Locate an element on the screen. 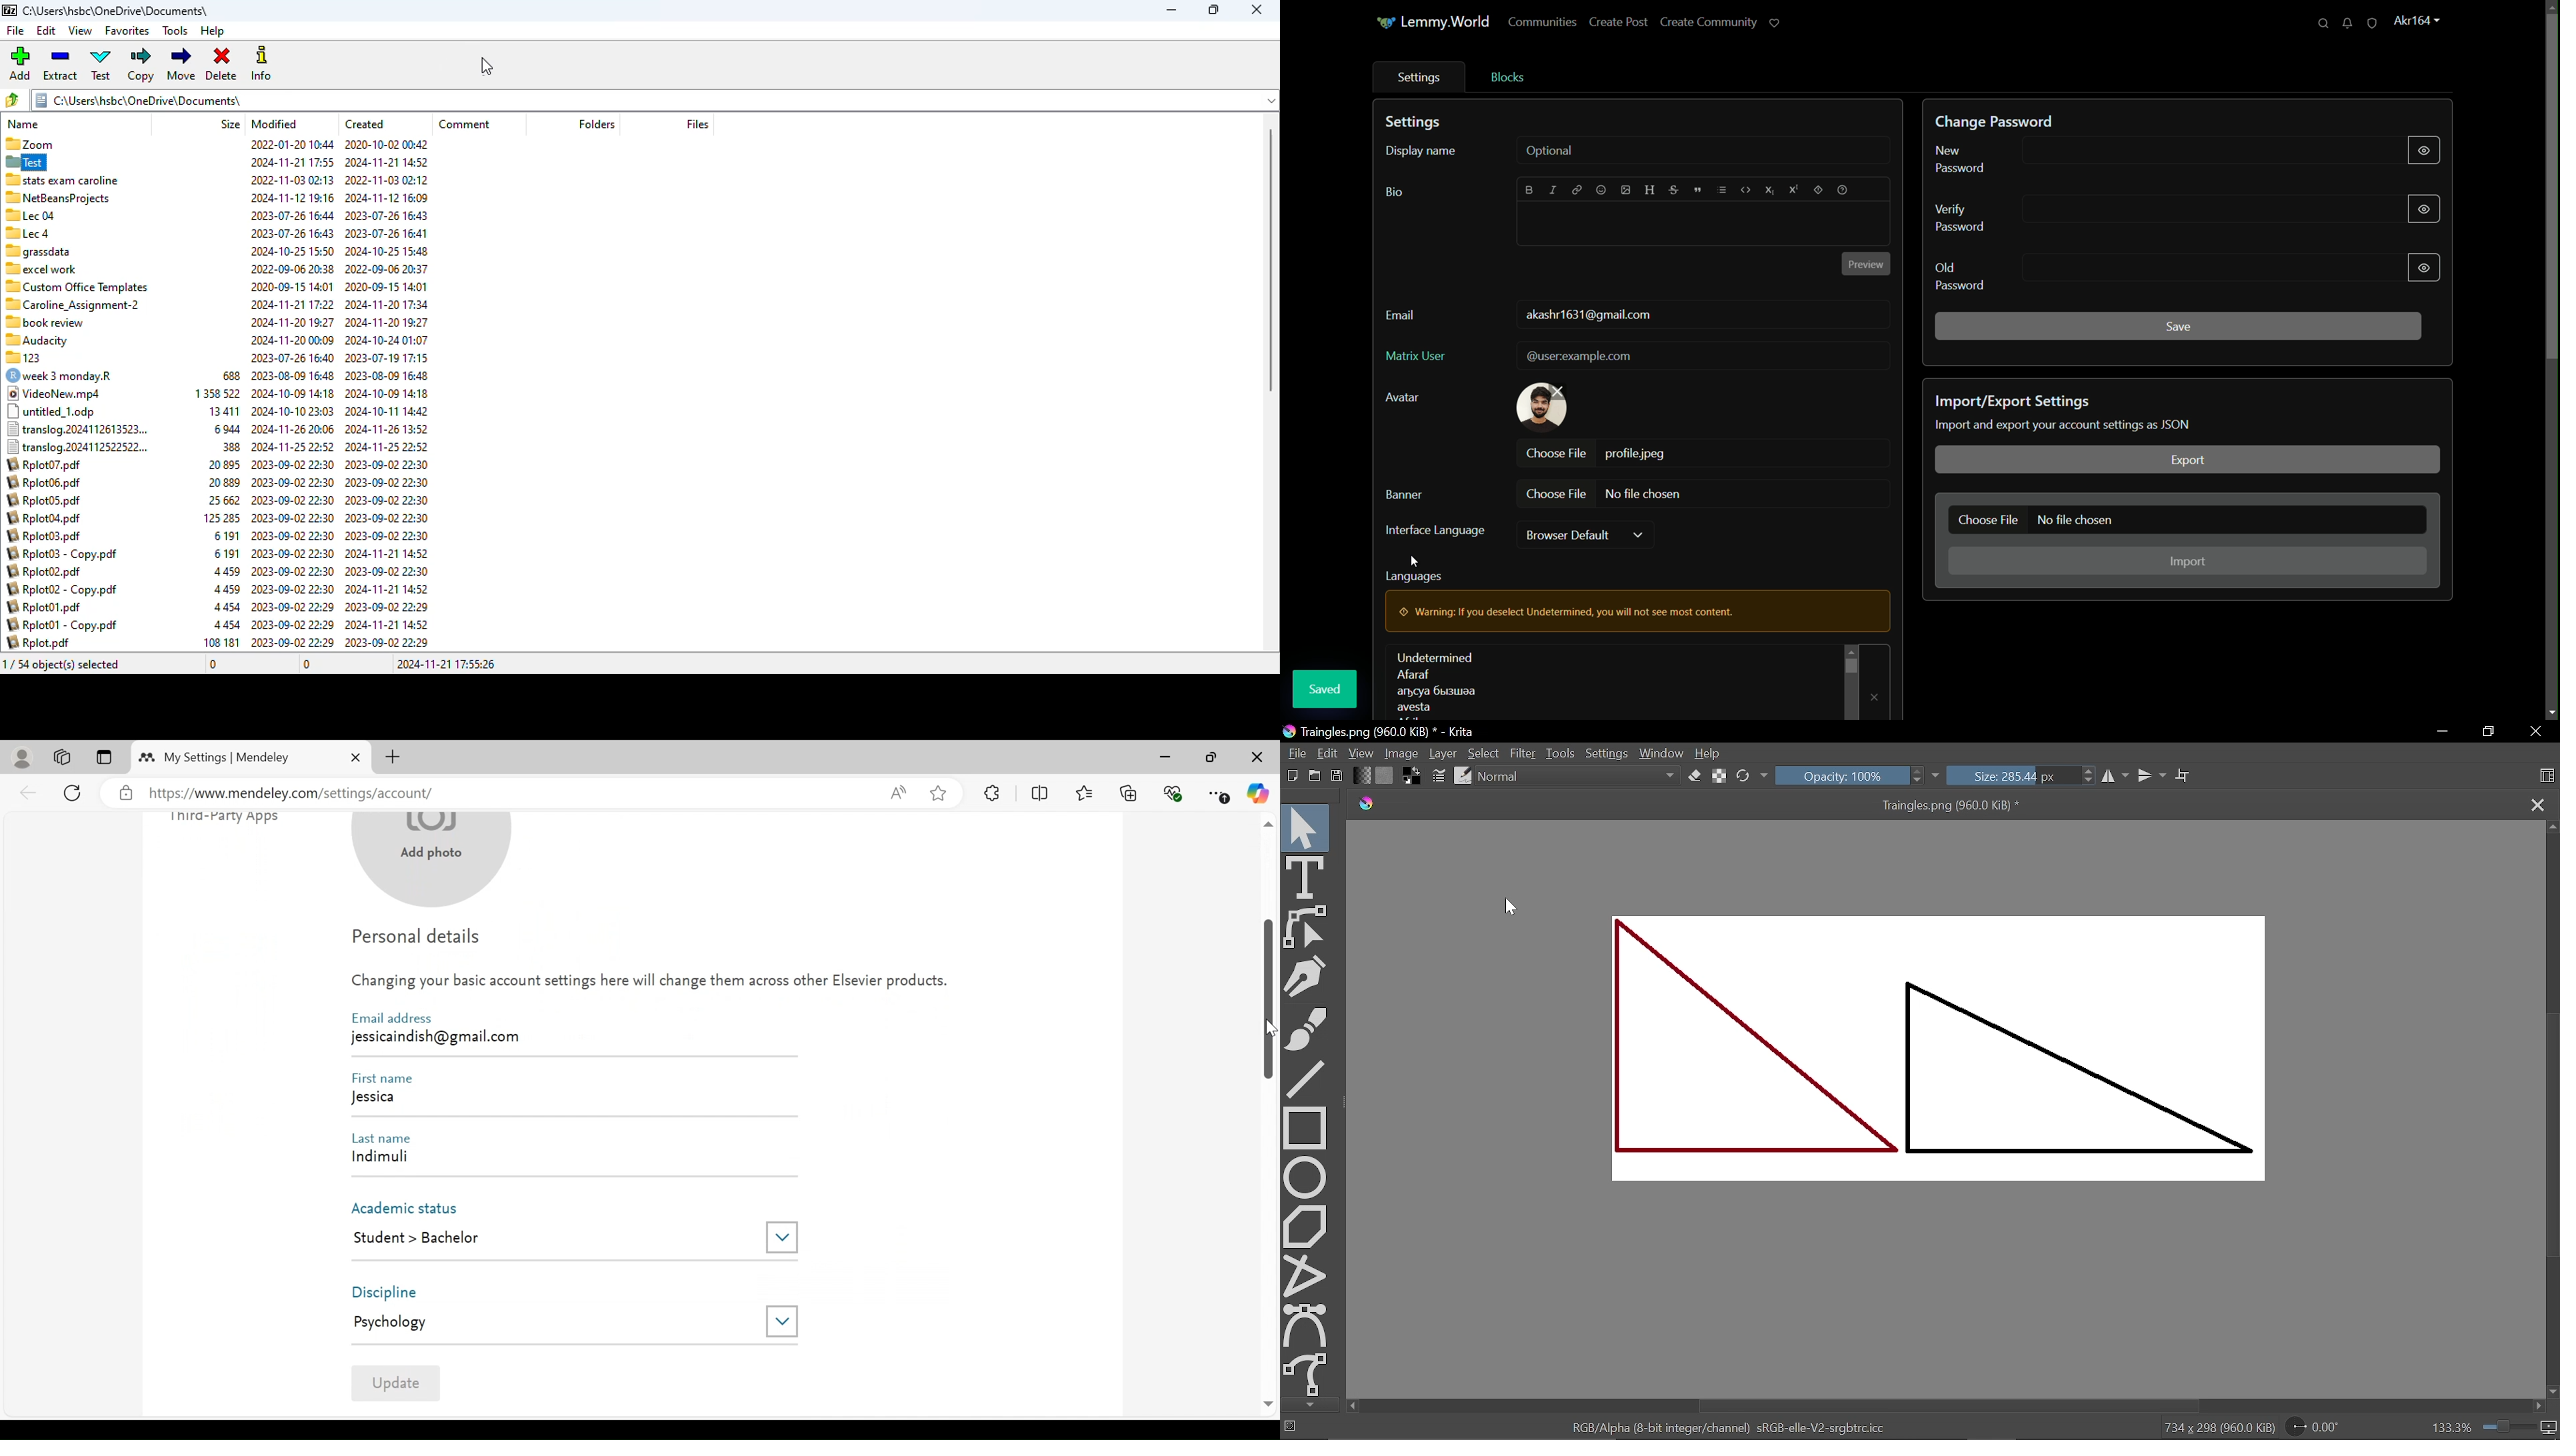 The height and width of the screenshot is (1456, 2576). Vertical mirror tool is located at coordinates (2153, 777).